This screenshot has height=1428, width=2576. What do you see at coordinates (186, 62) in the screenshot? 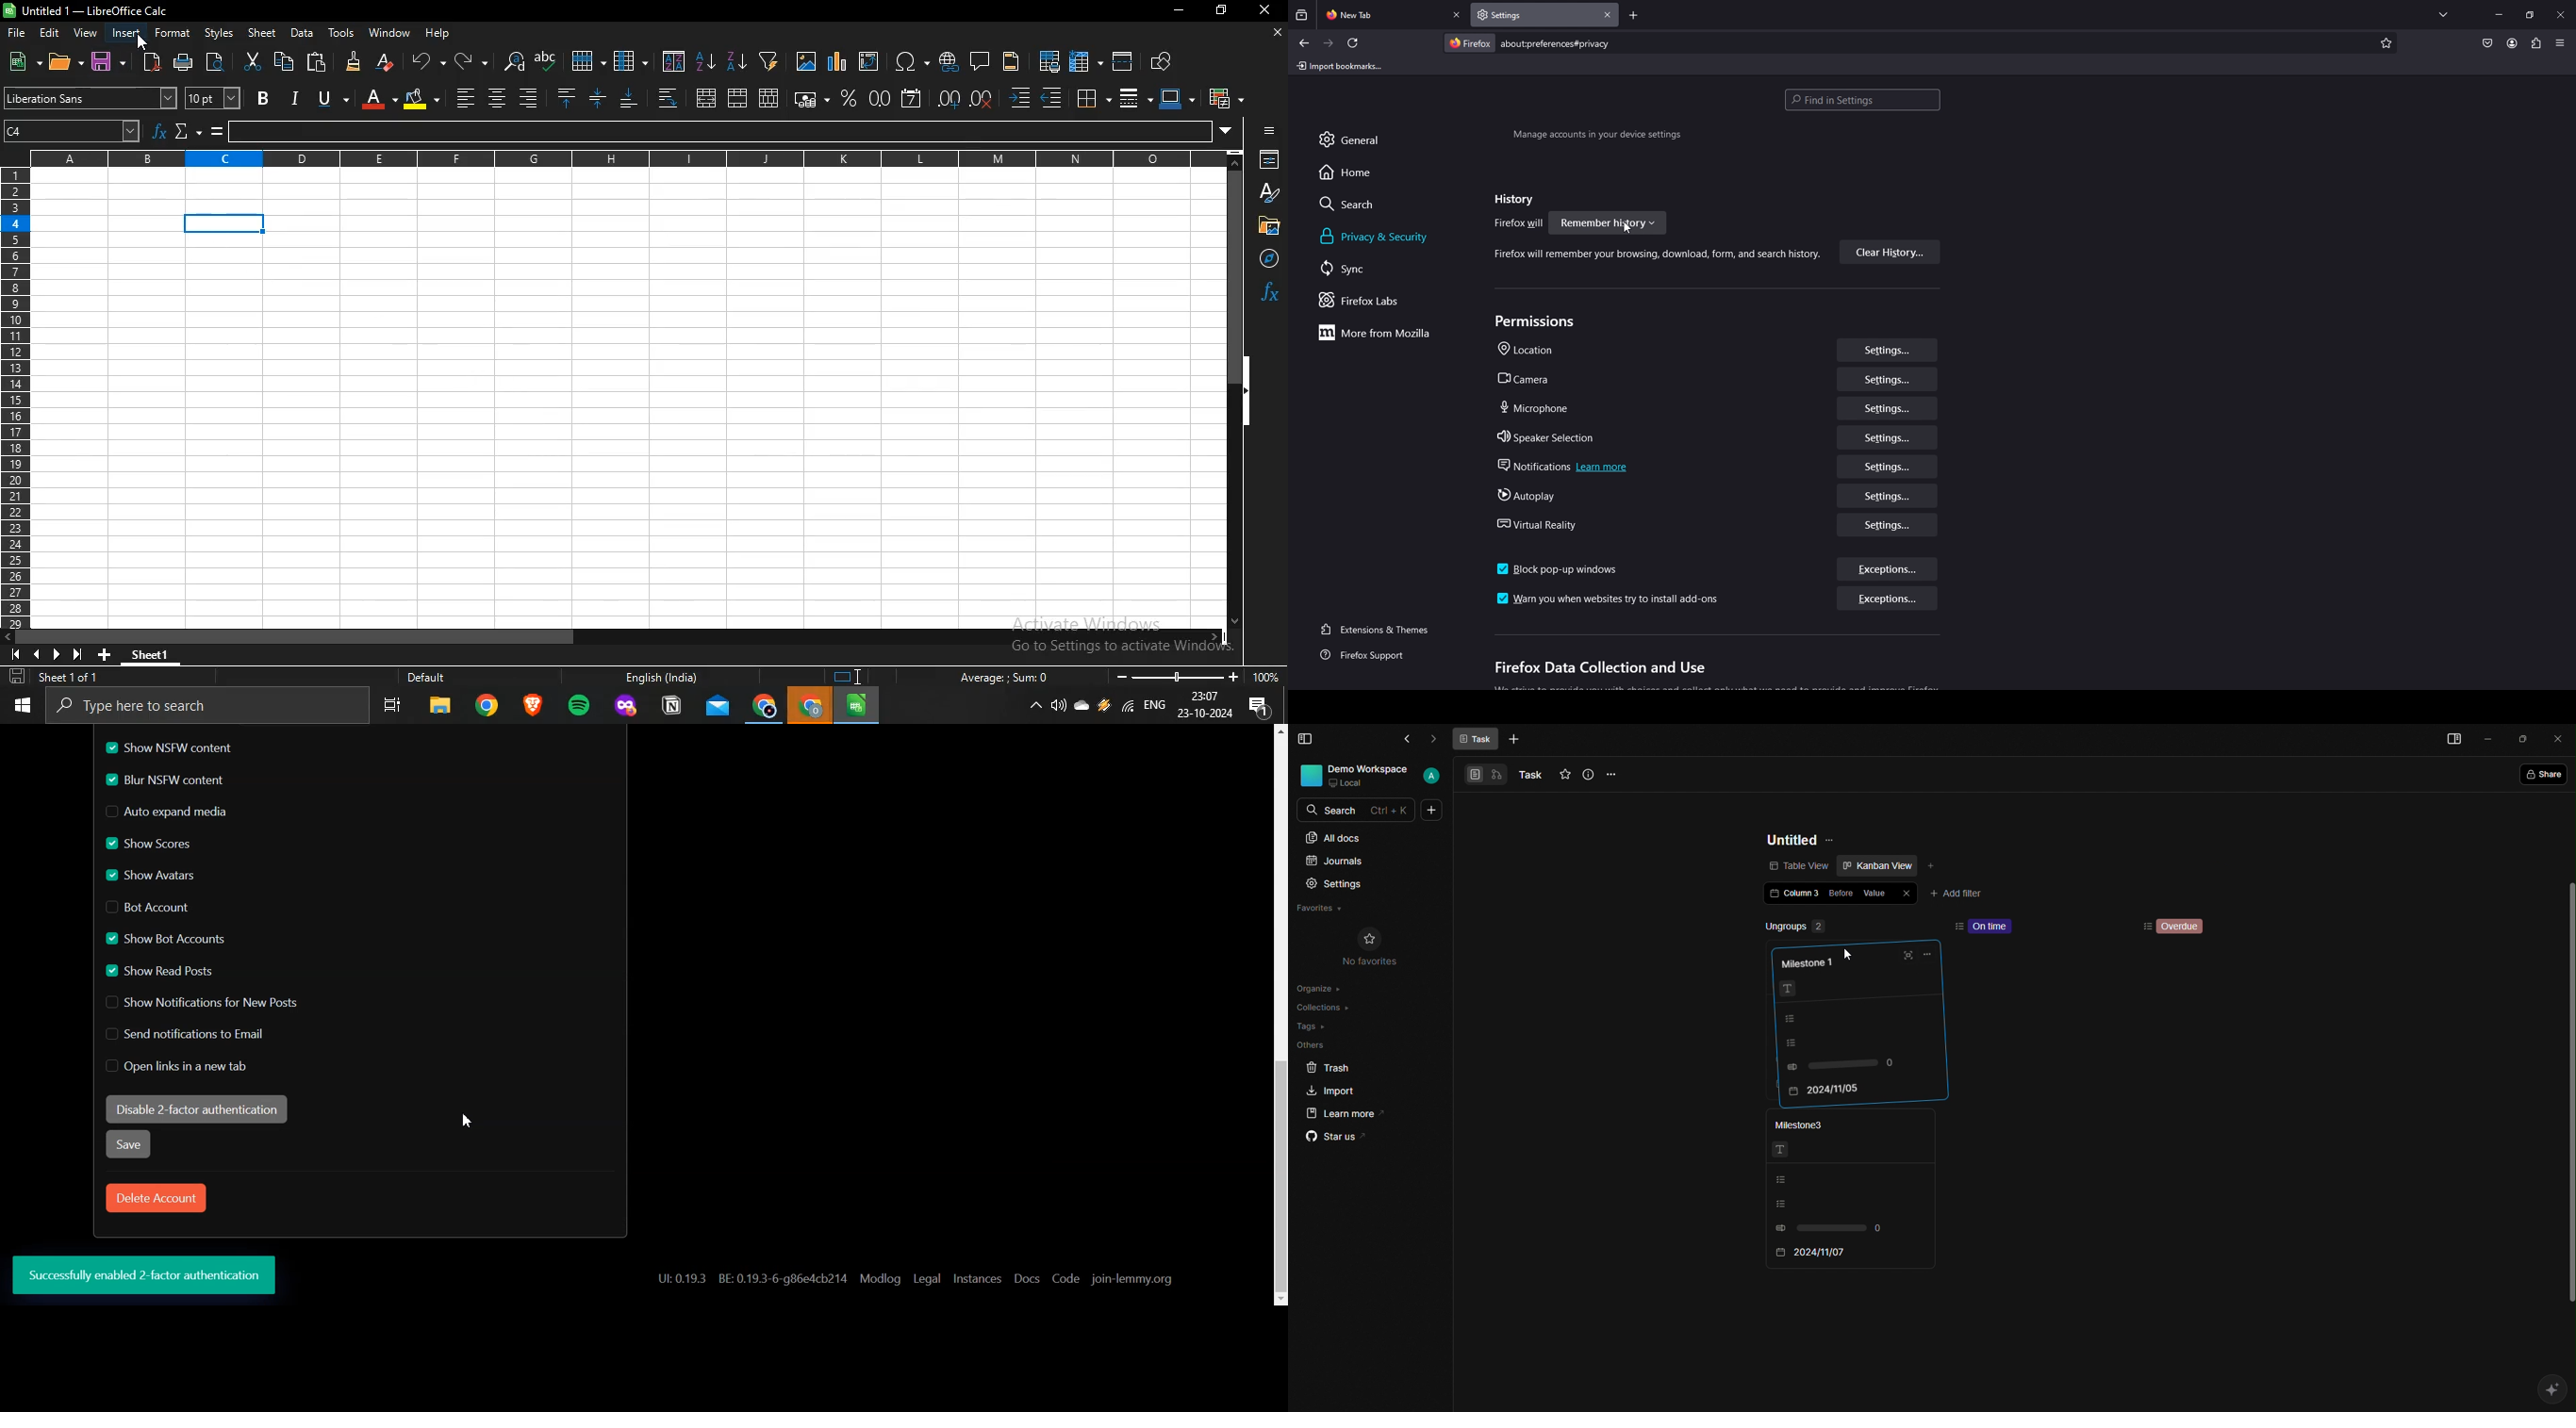
I see `print` at bounding box center [186, 62].